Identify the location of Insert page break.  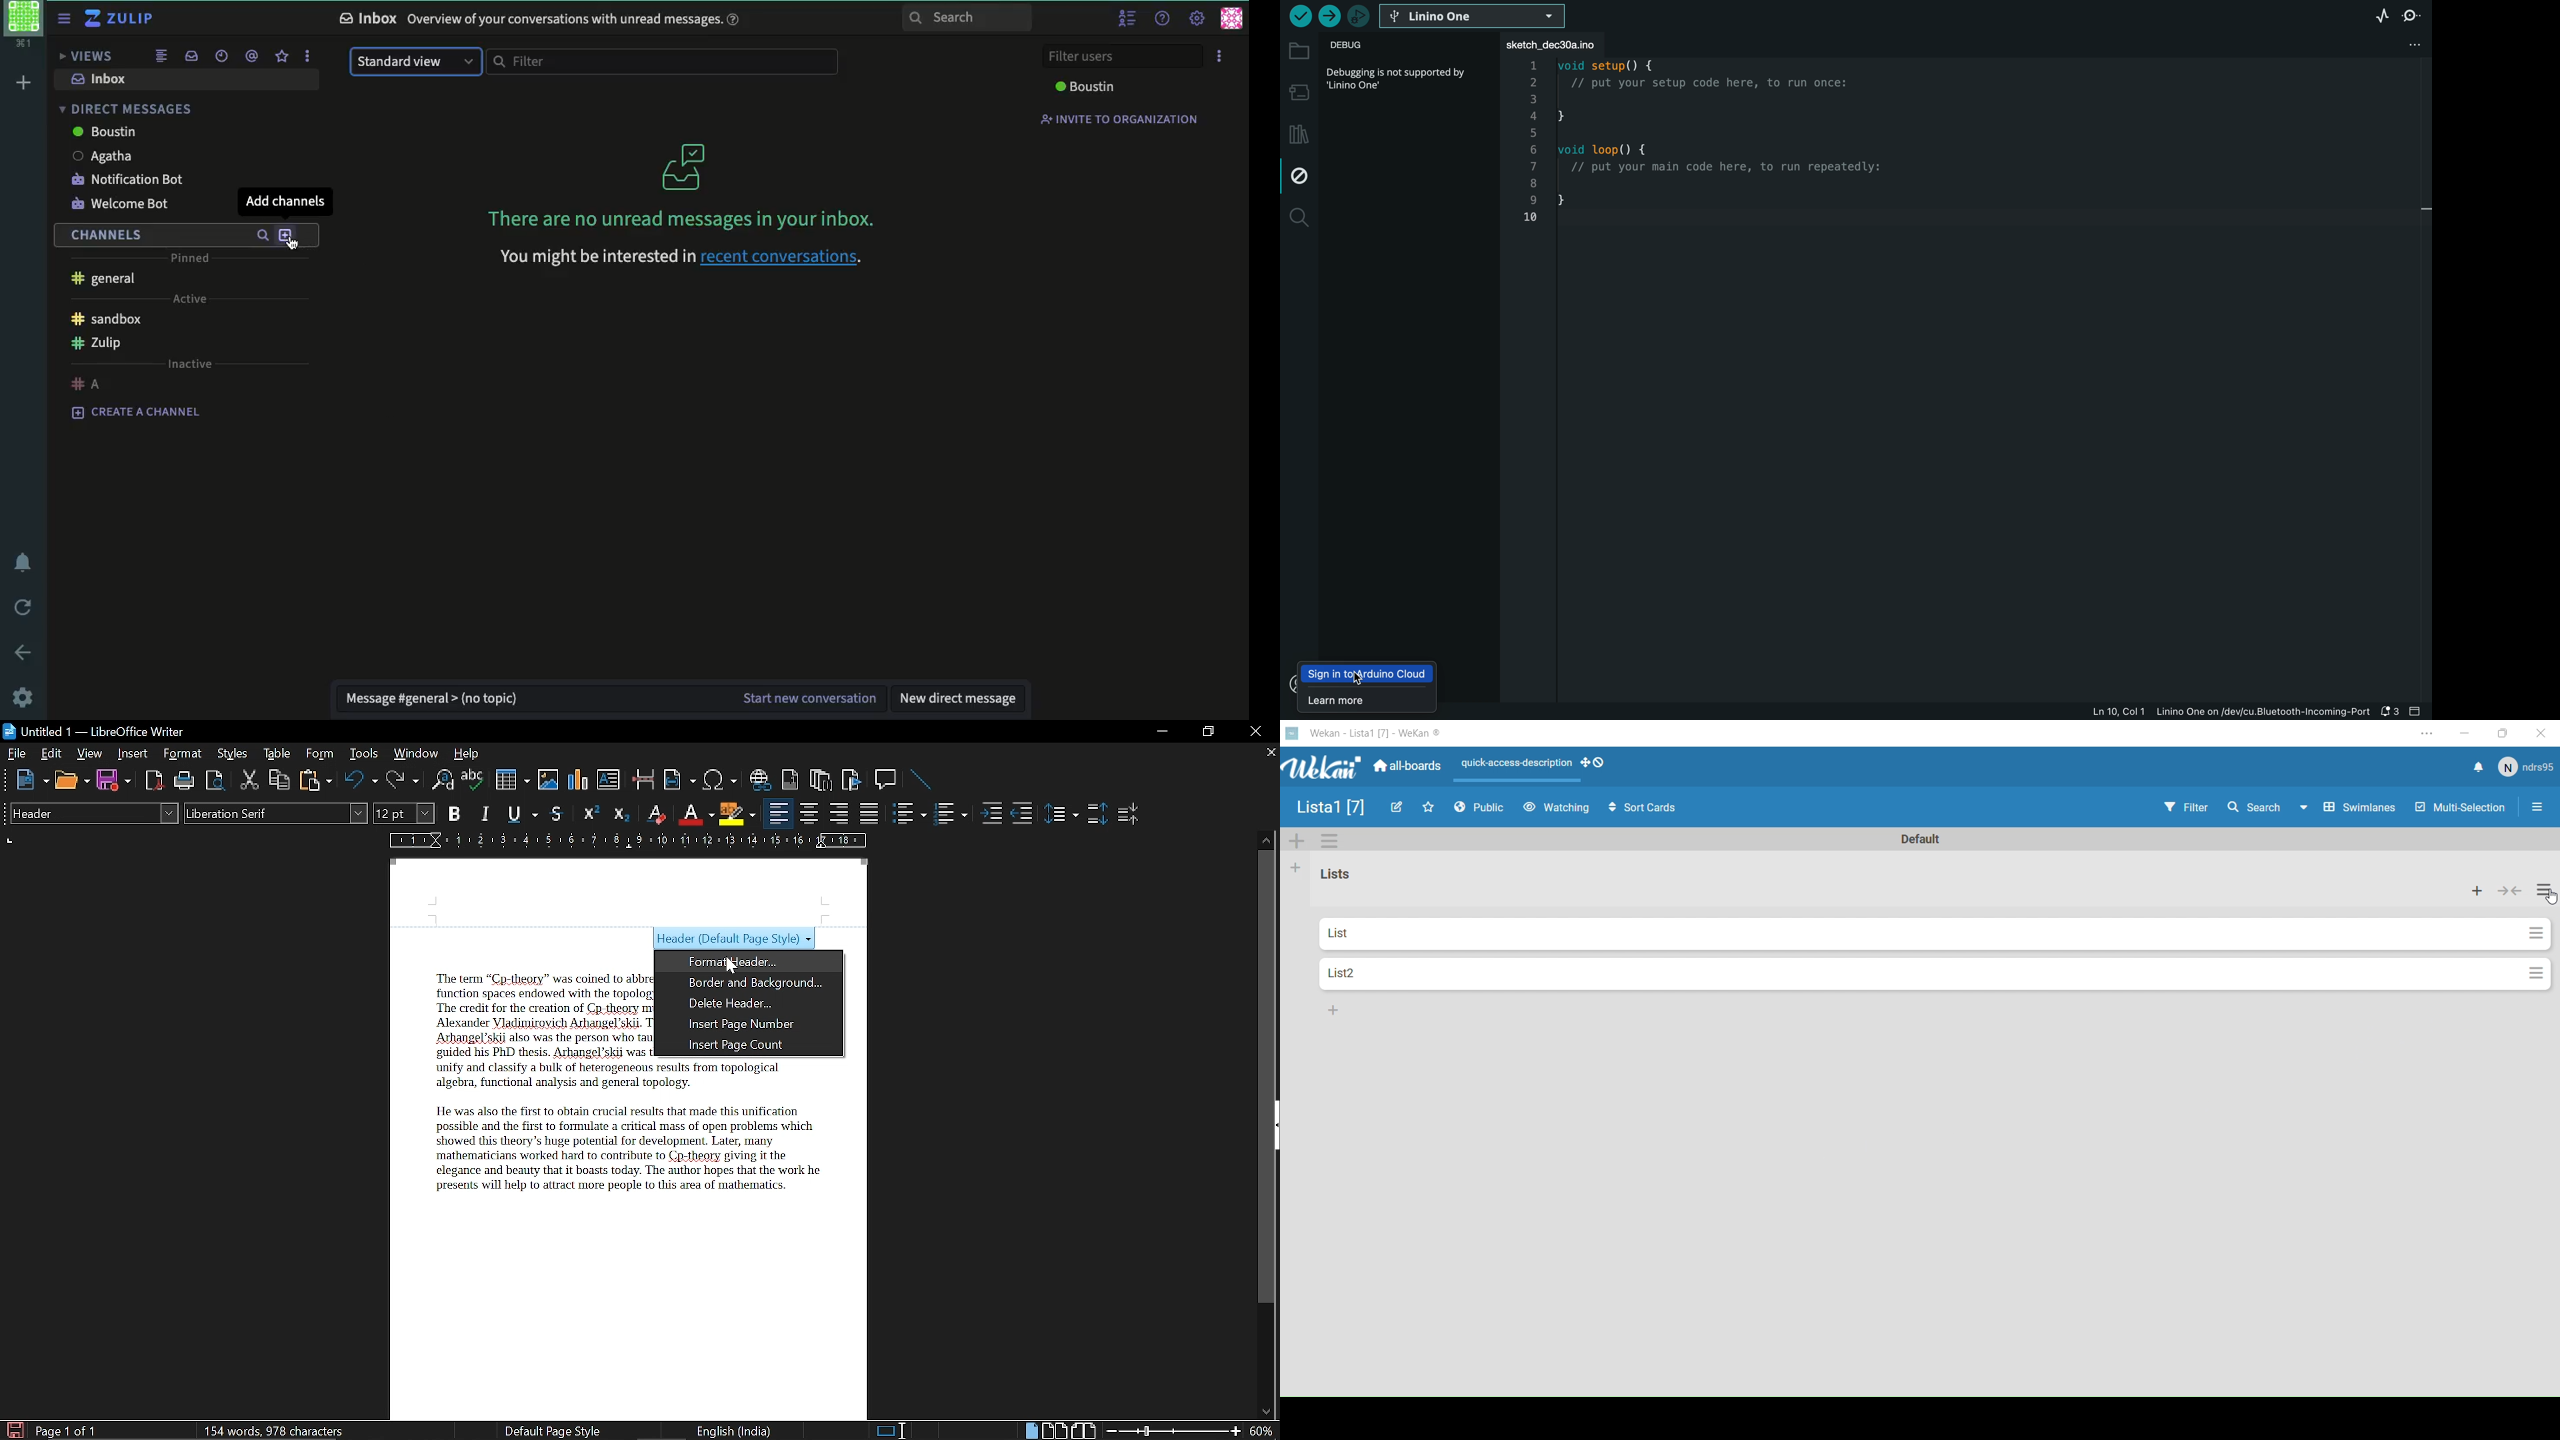
(642, 780).